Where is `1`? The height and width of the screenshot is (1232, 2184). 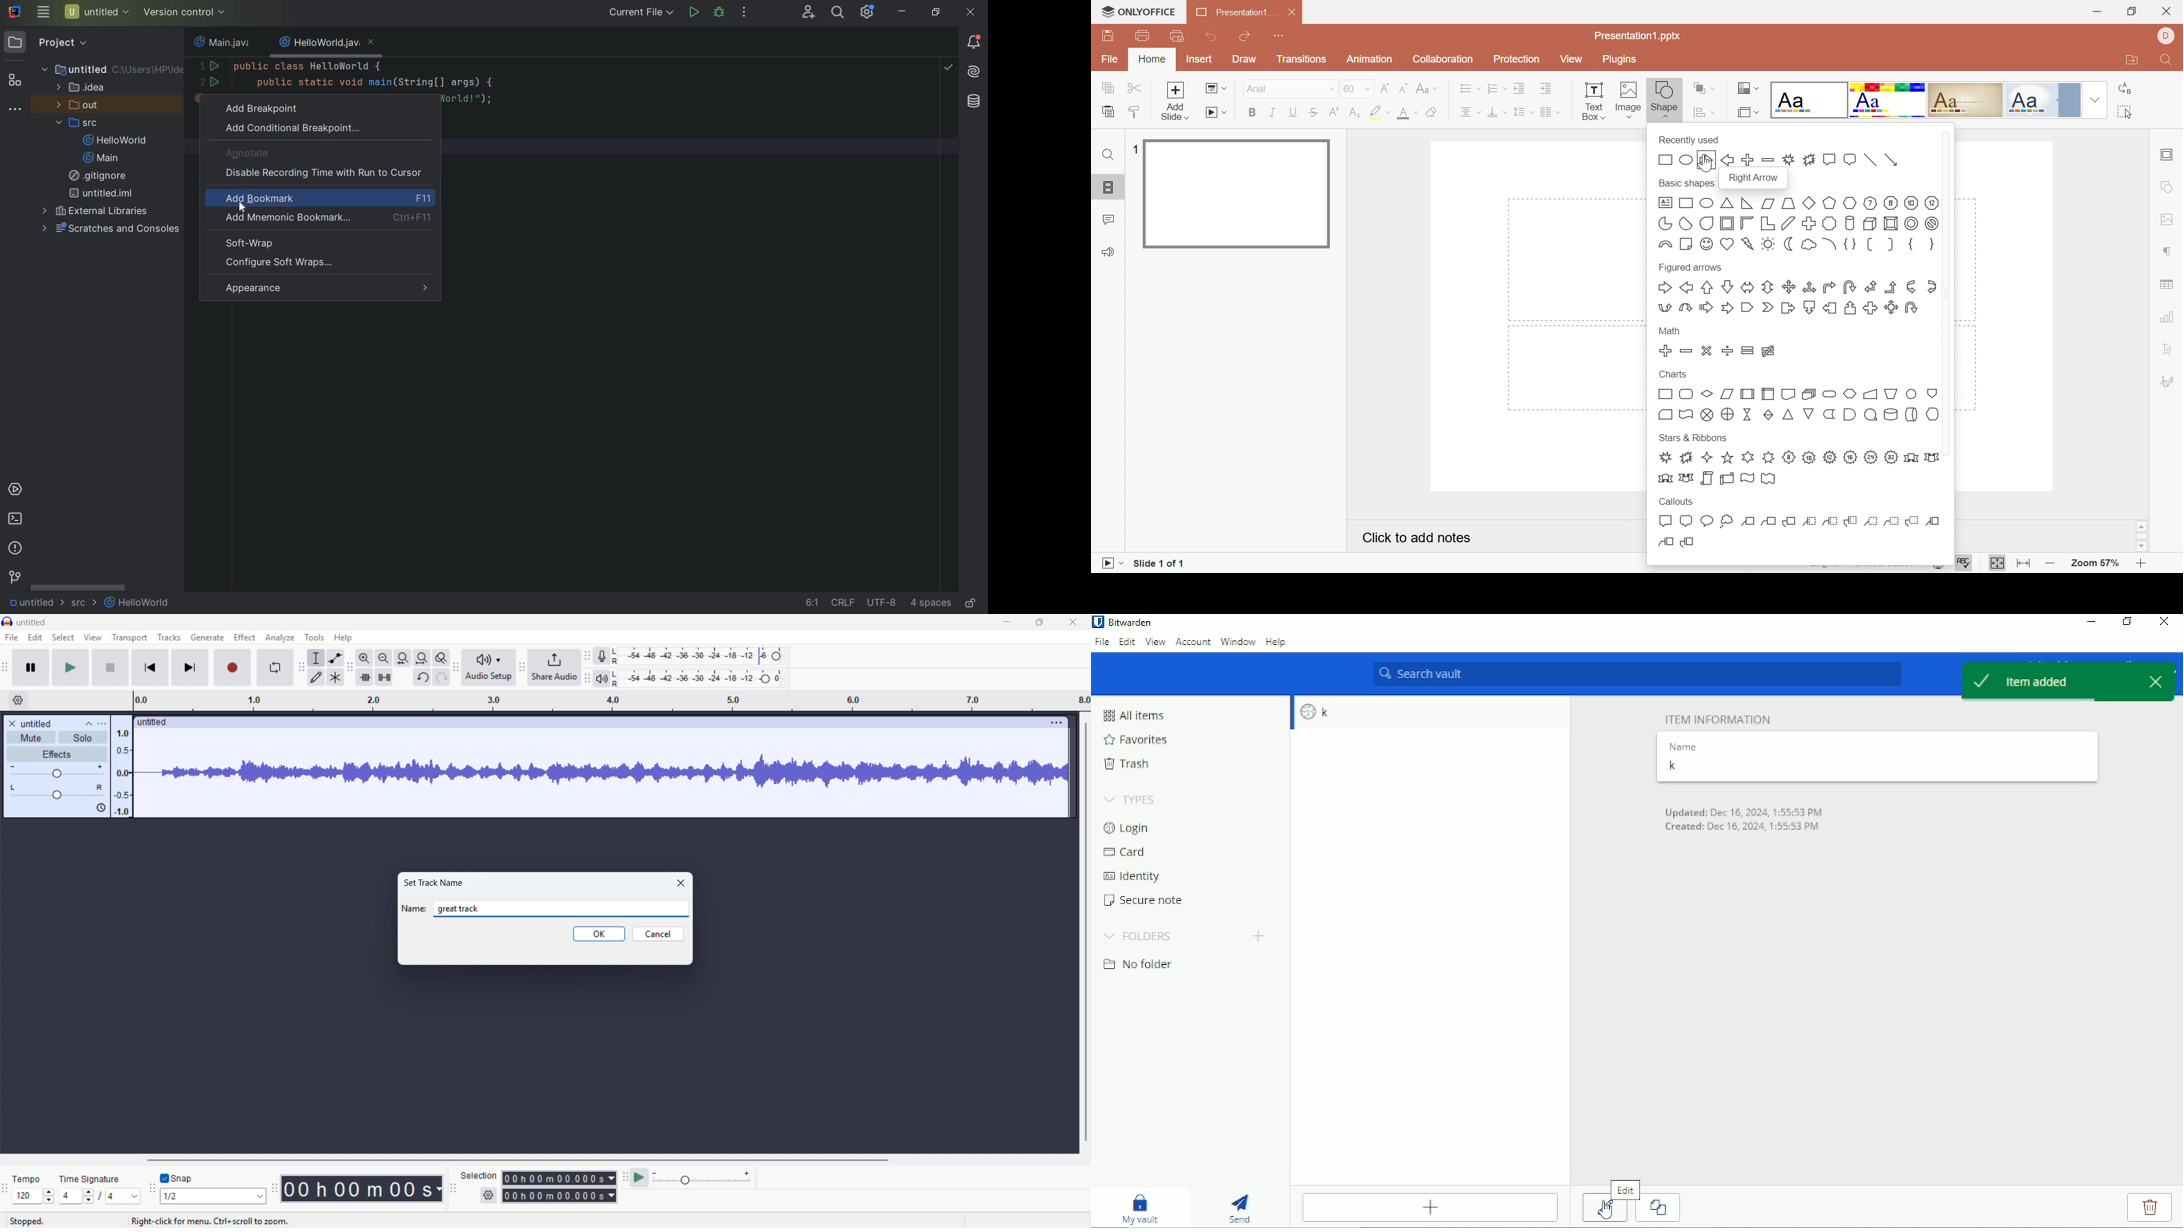 1 is located at coordinates (1133, 149).